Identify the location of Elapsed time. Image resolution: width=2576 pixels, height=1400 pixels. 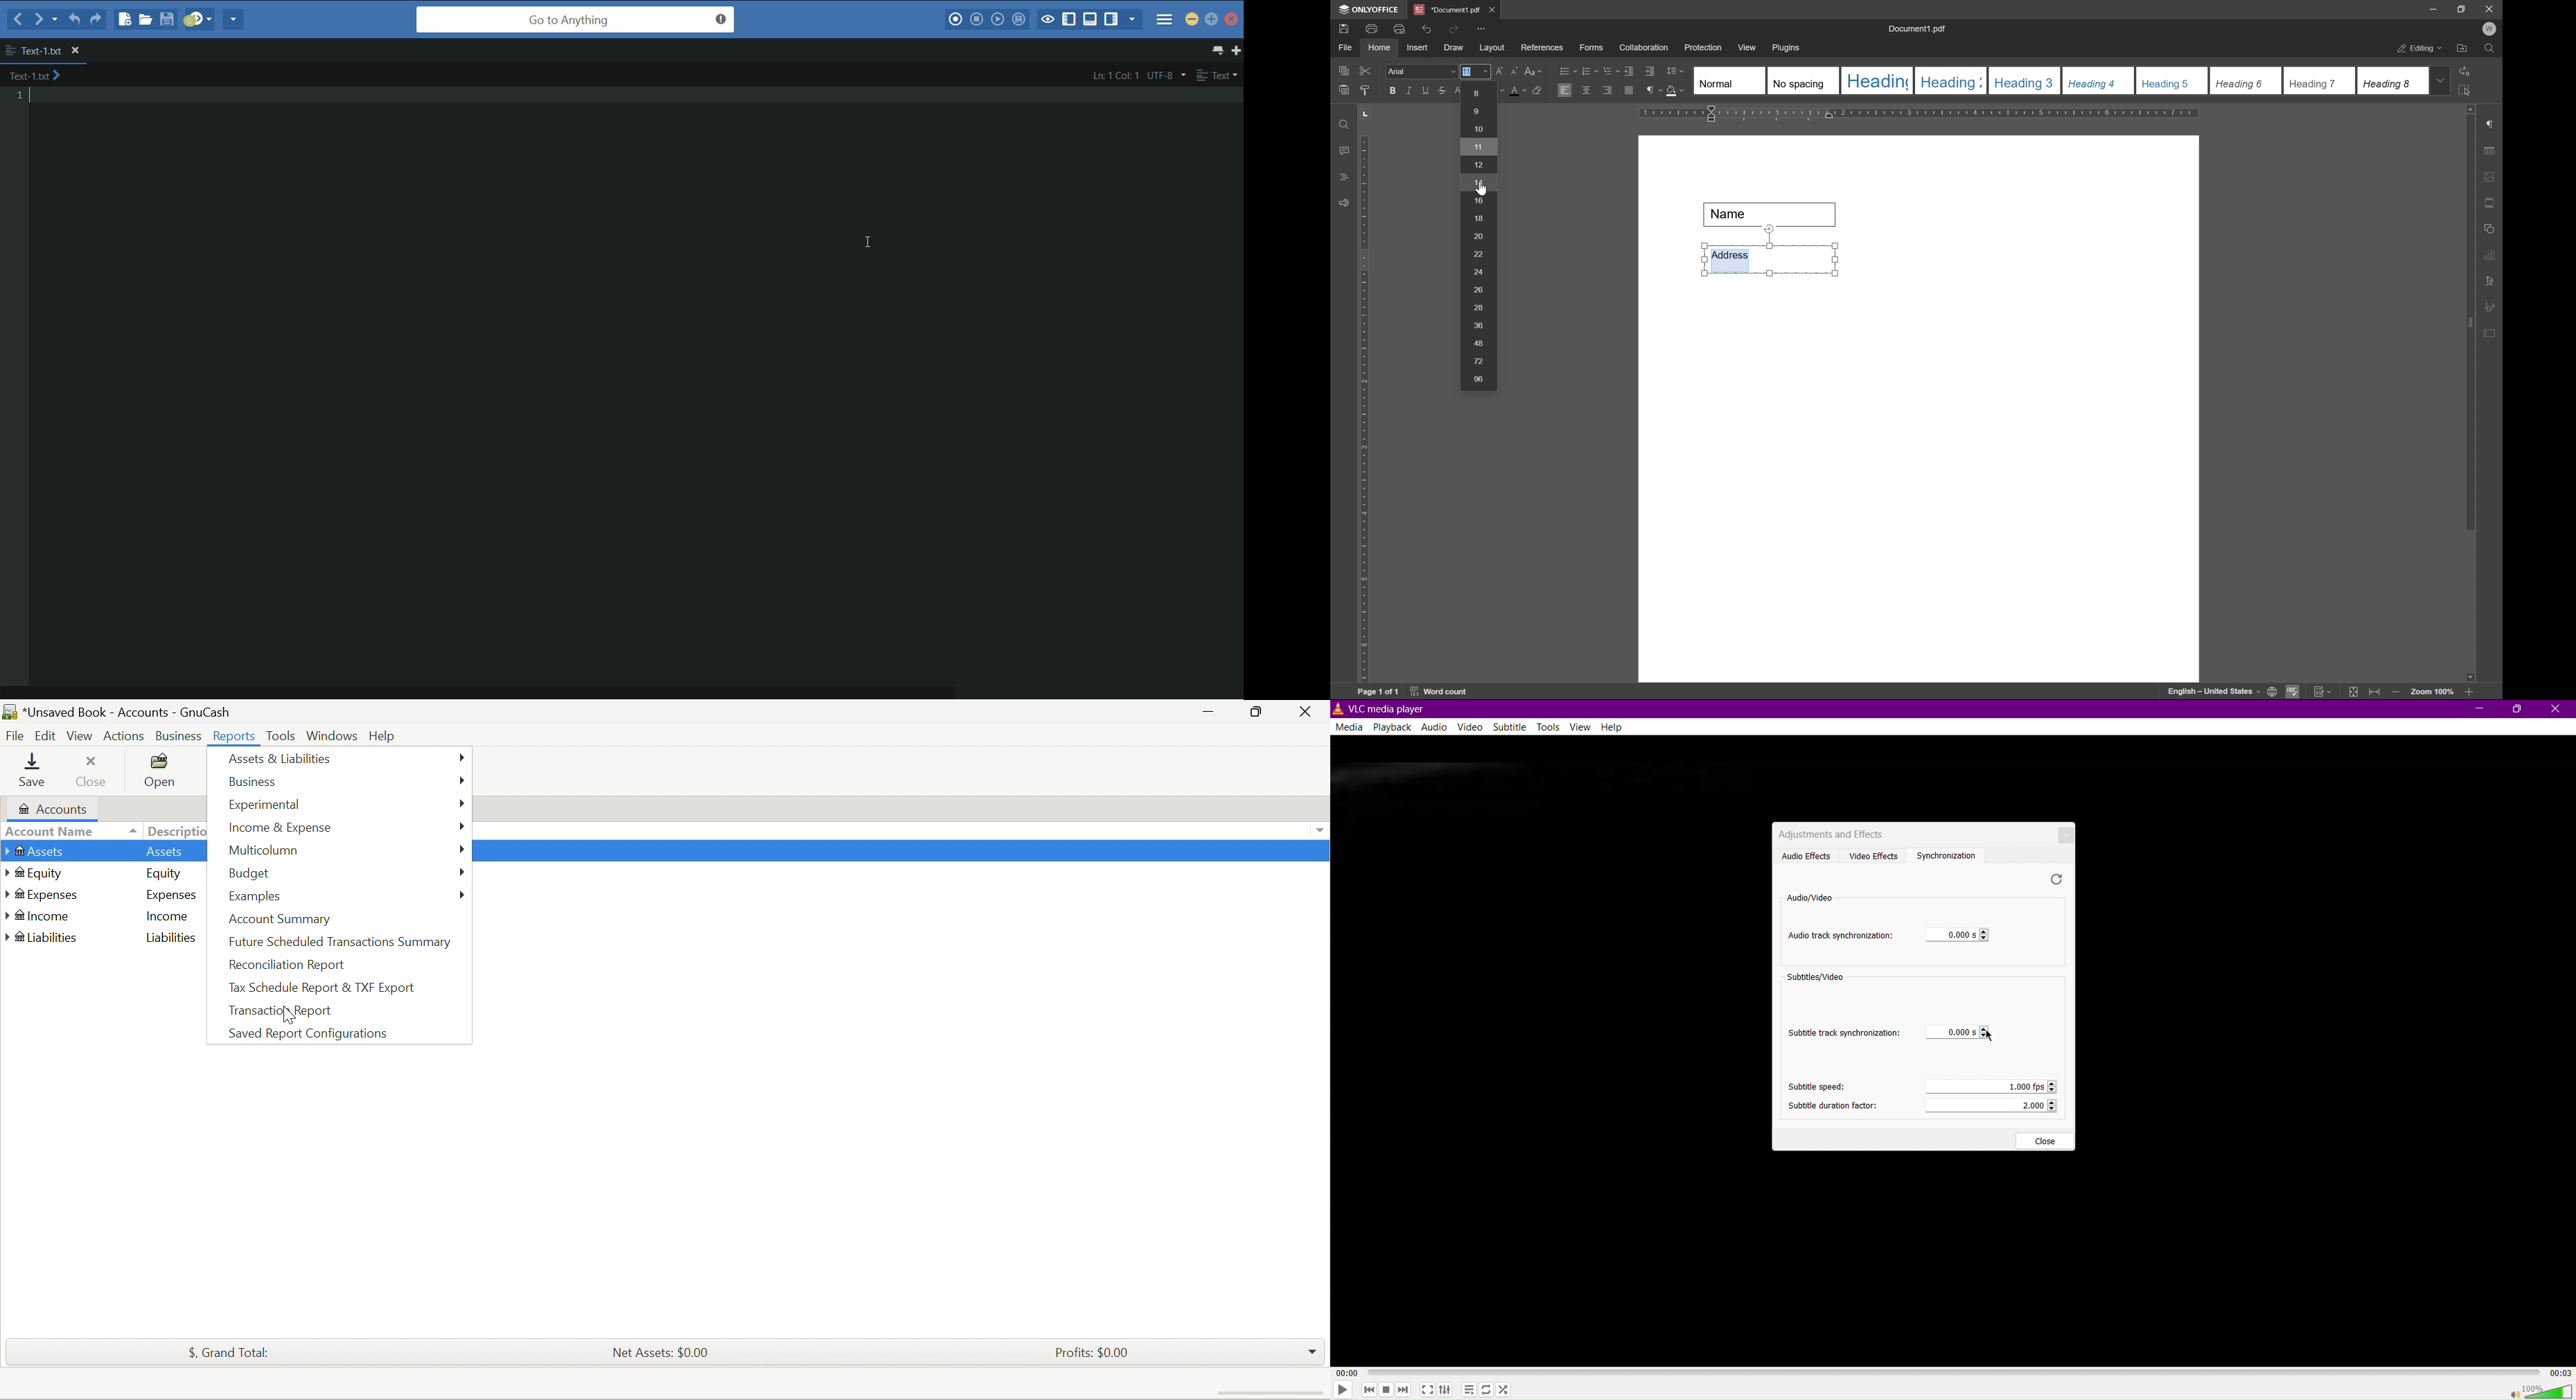
(1345, 1372).